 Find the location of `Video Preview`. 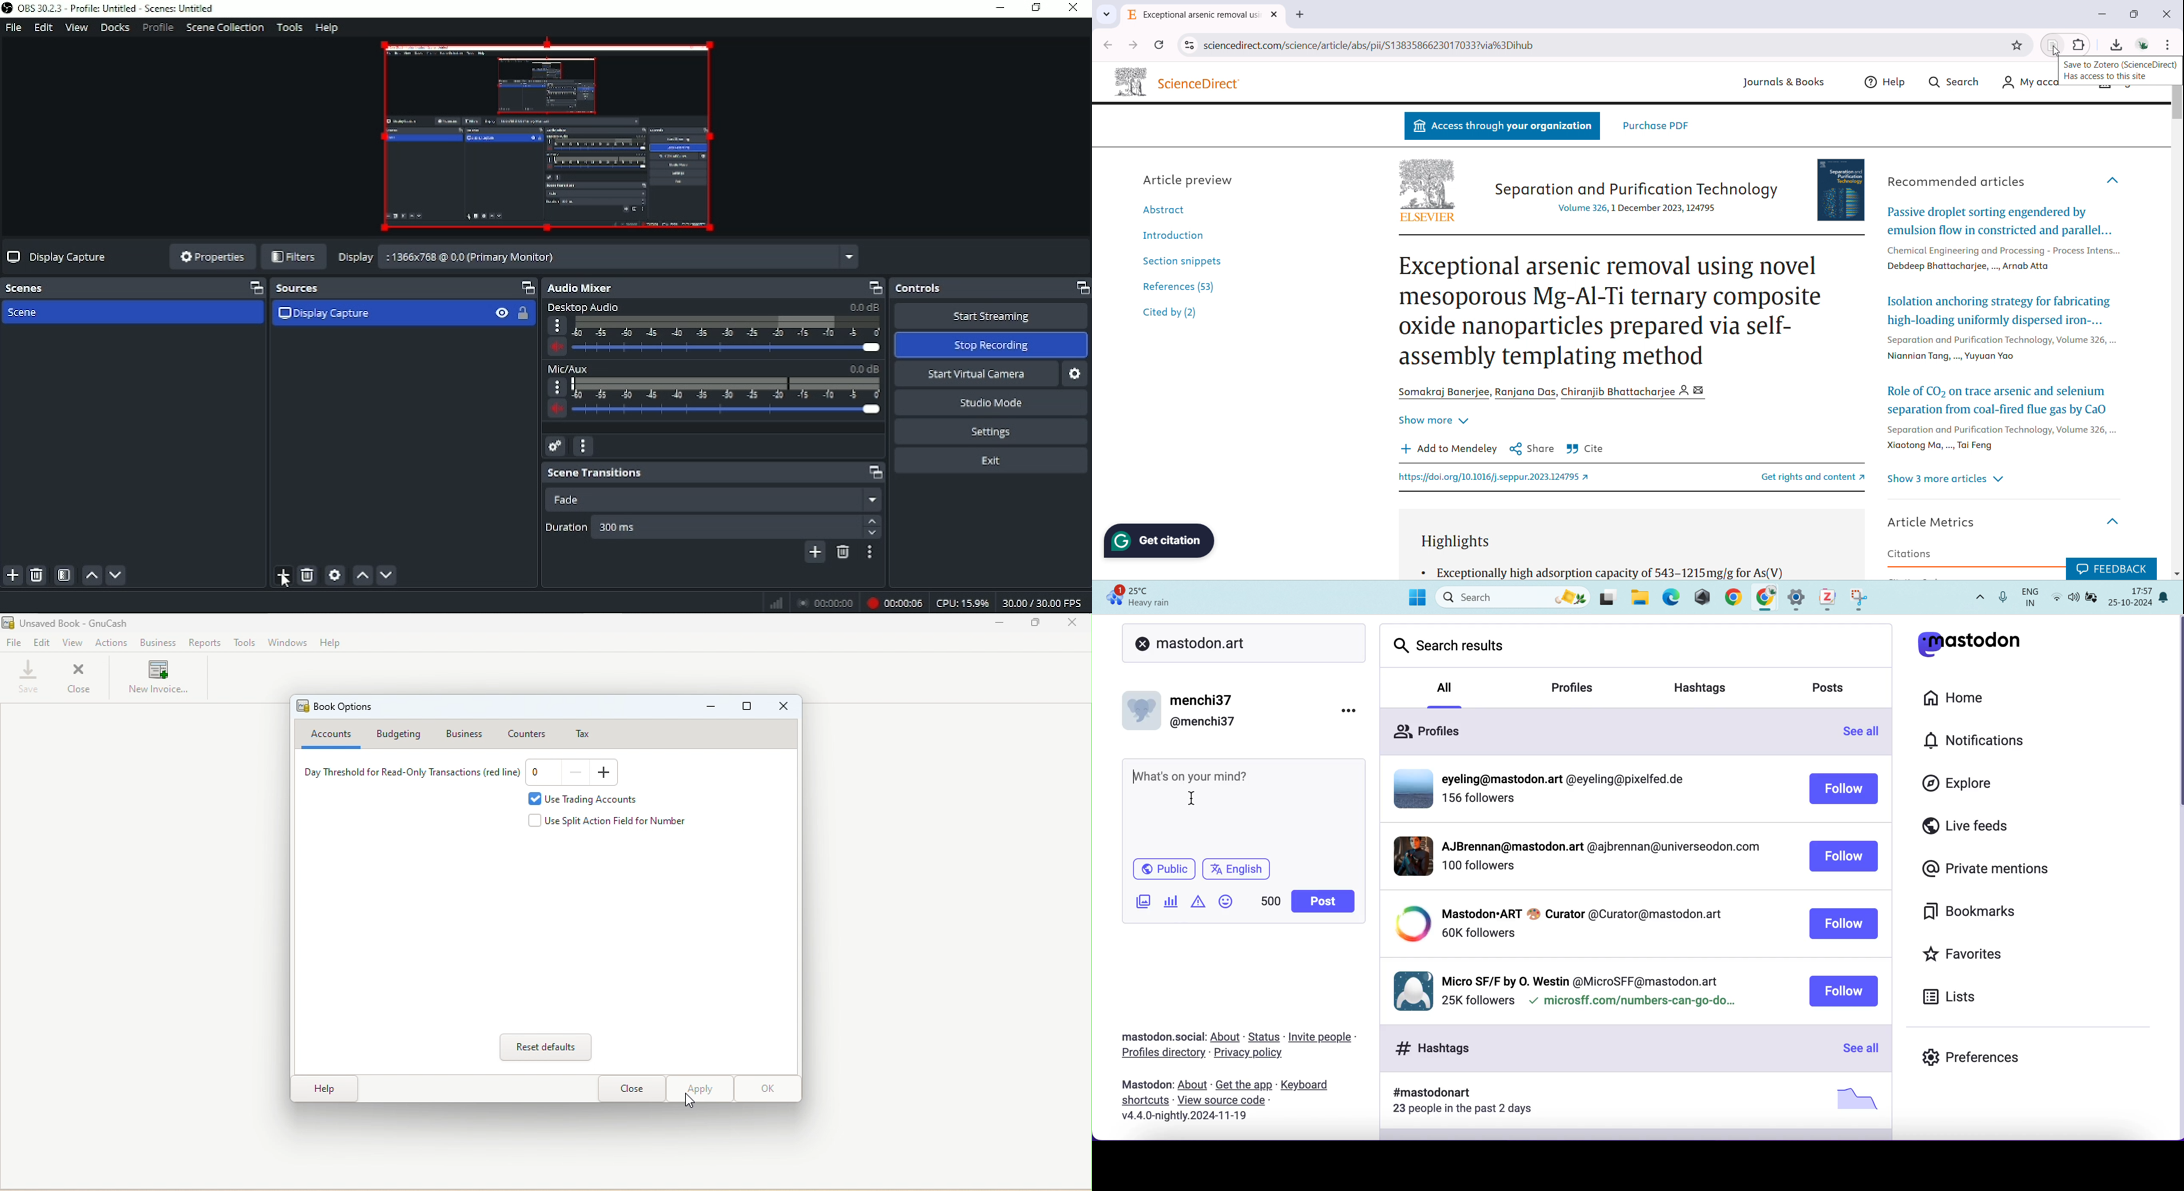

Video Preview is located at coordinates (547, 136).